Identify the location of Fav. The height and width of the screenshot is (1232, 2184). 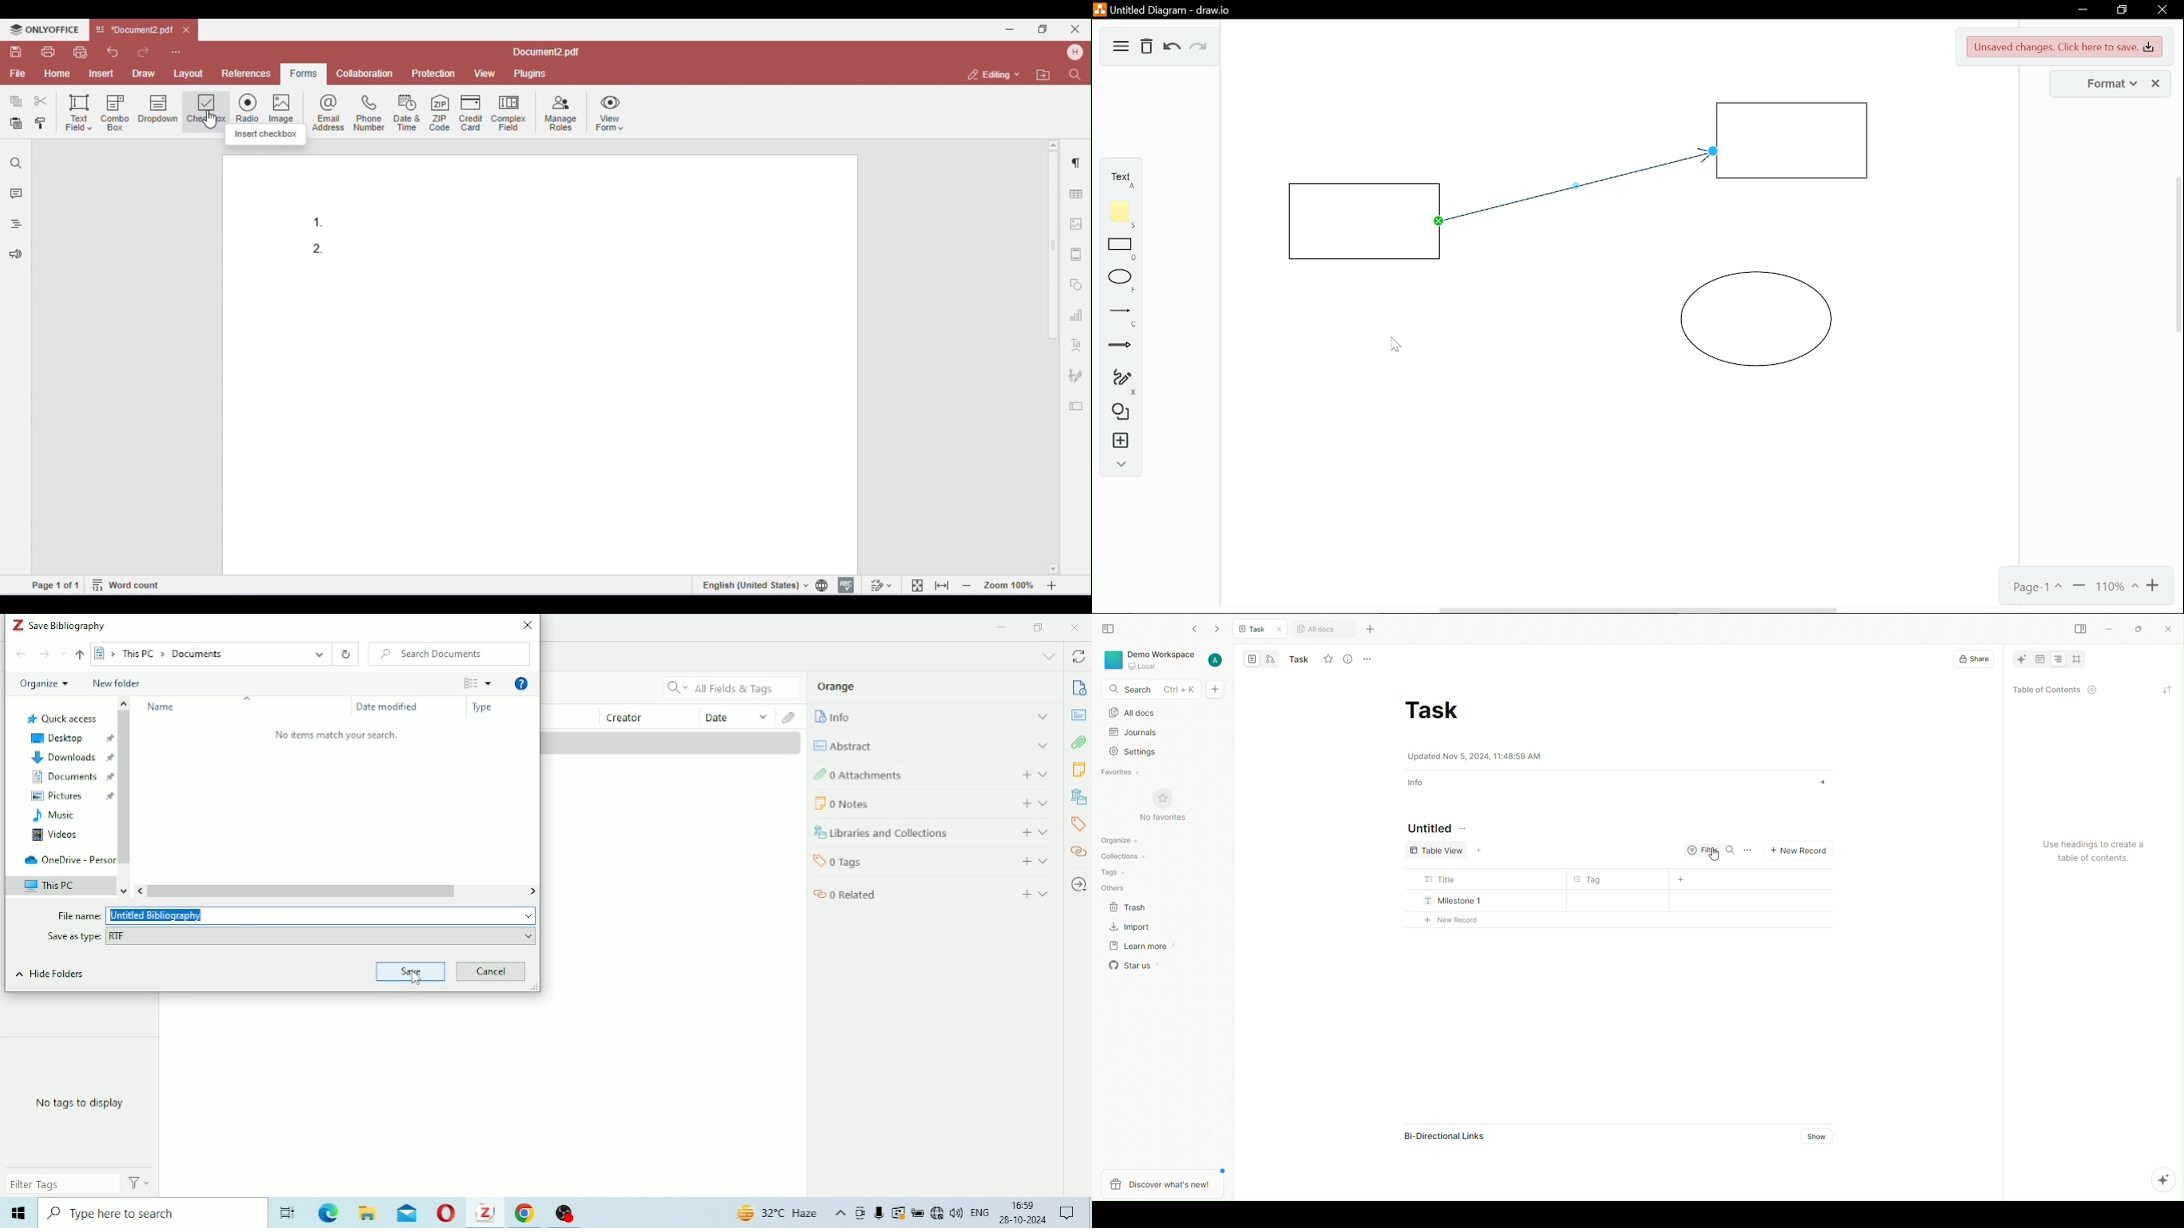
(1328, 659).